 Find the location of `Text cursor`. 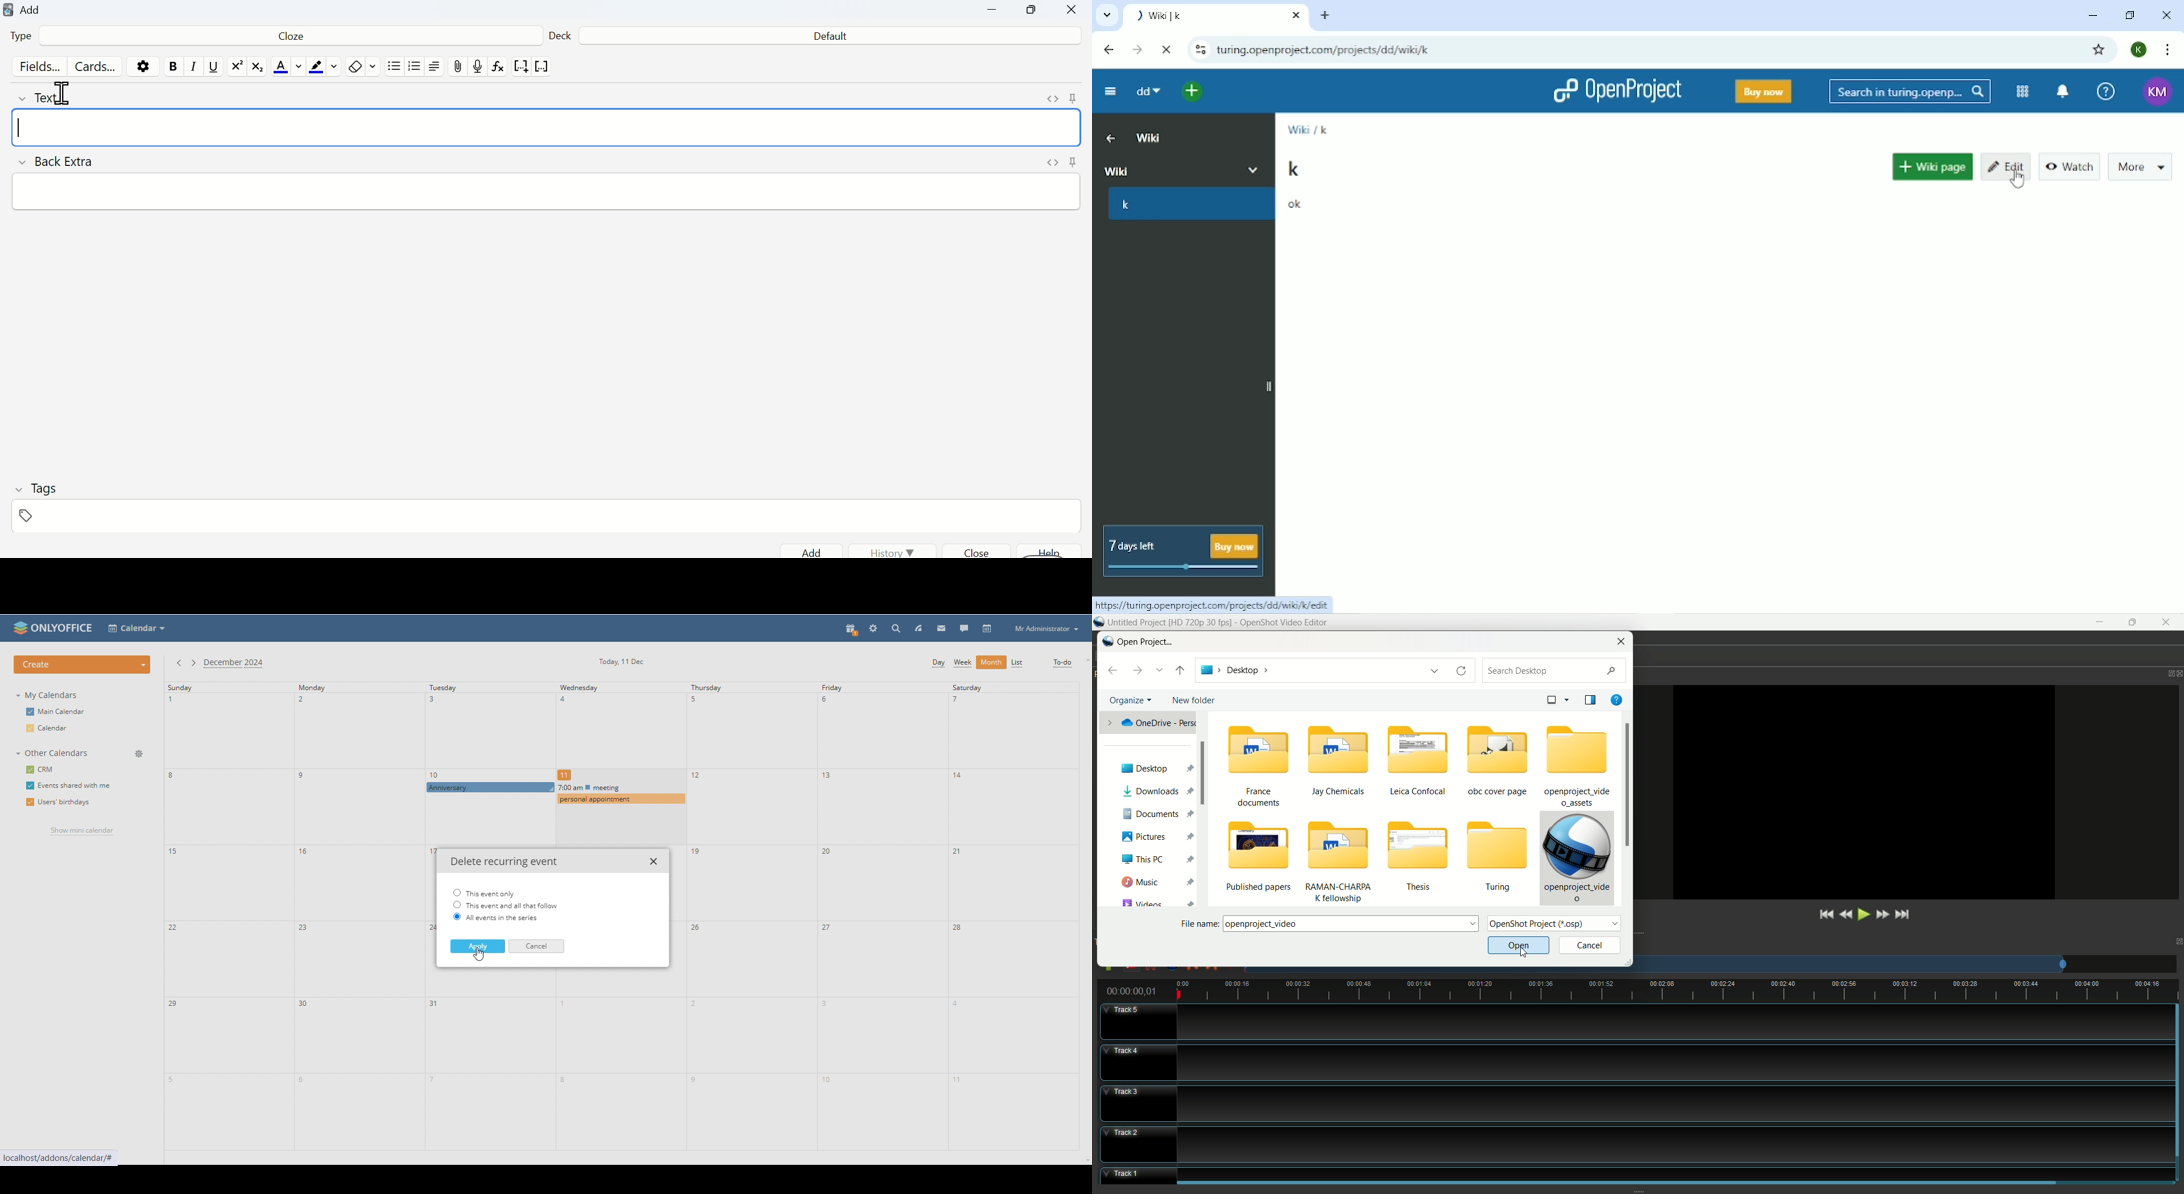

Text cursor is located at coordinates (22, 129).